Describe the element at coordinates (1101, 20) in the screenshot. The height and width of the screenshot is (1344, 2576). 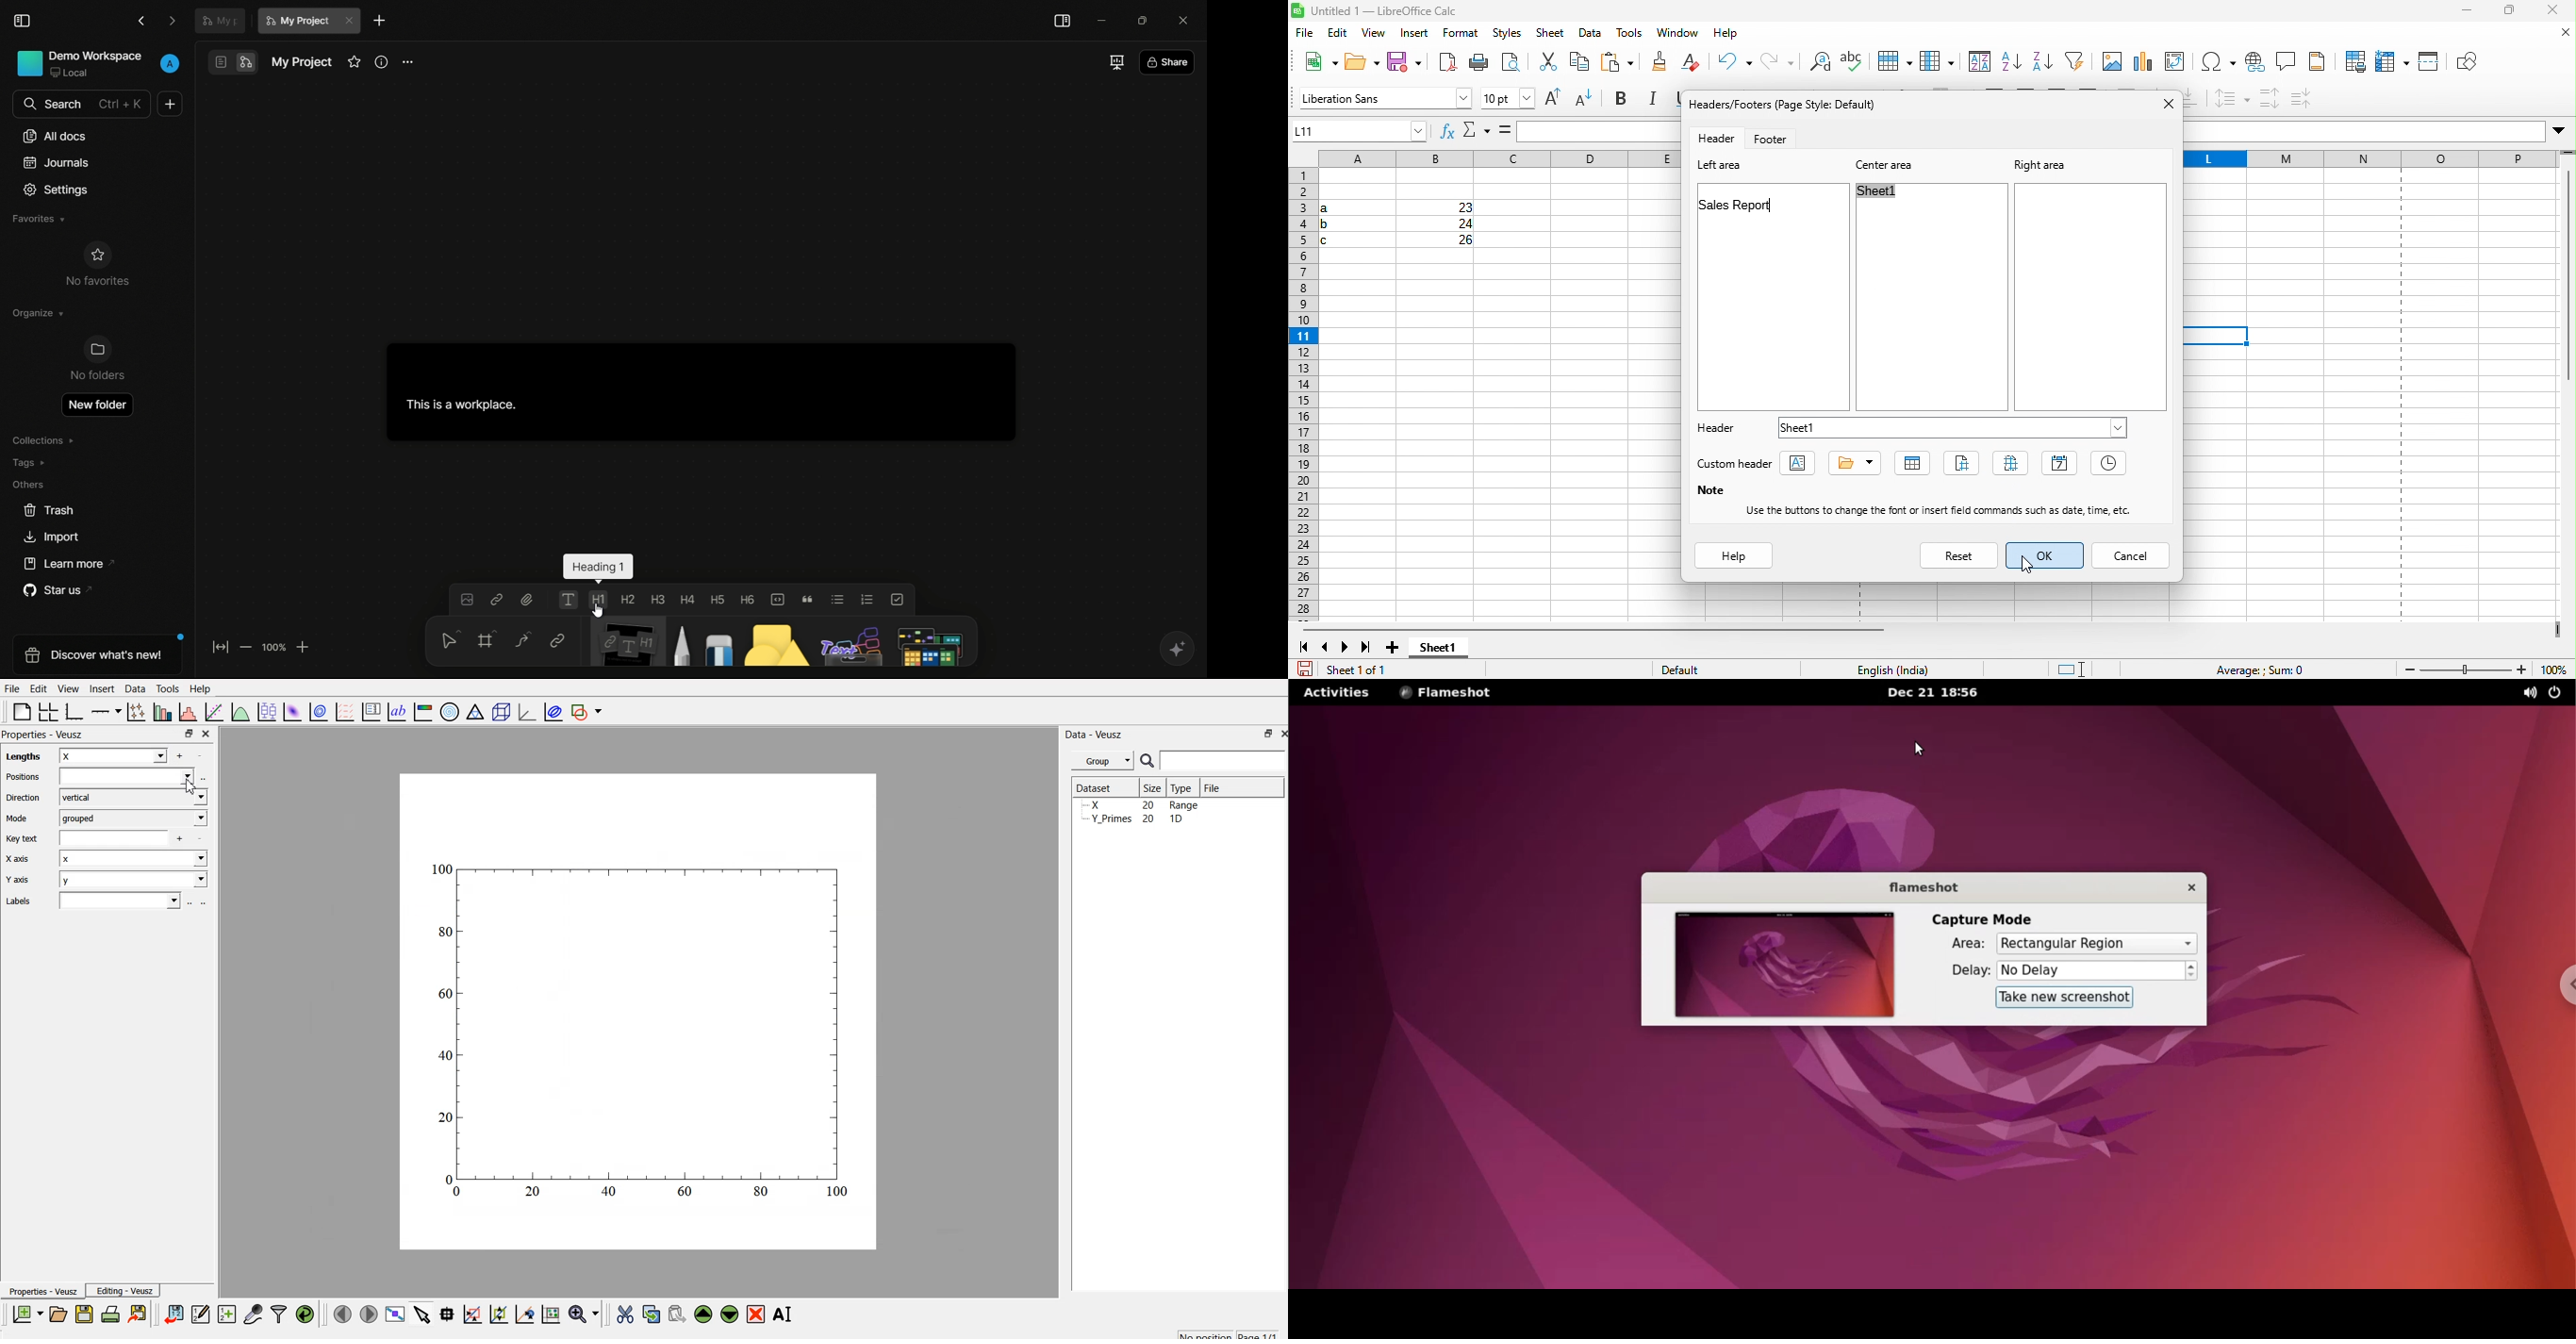
I see `minimize` at that location.